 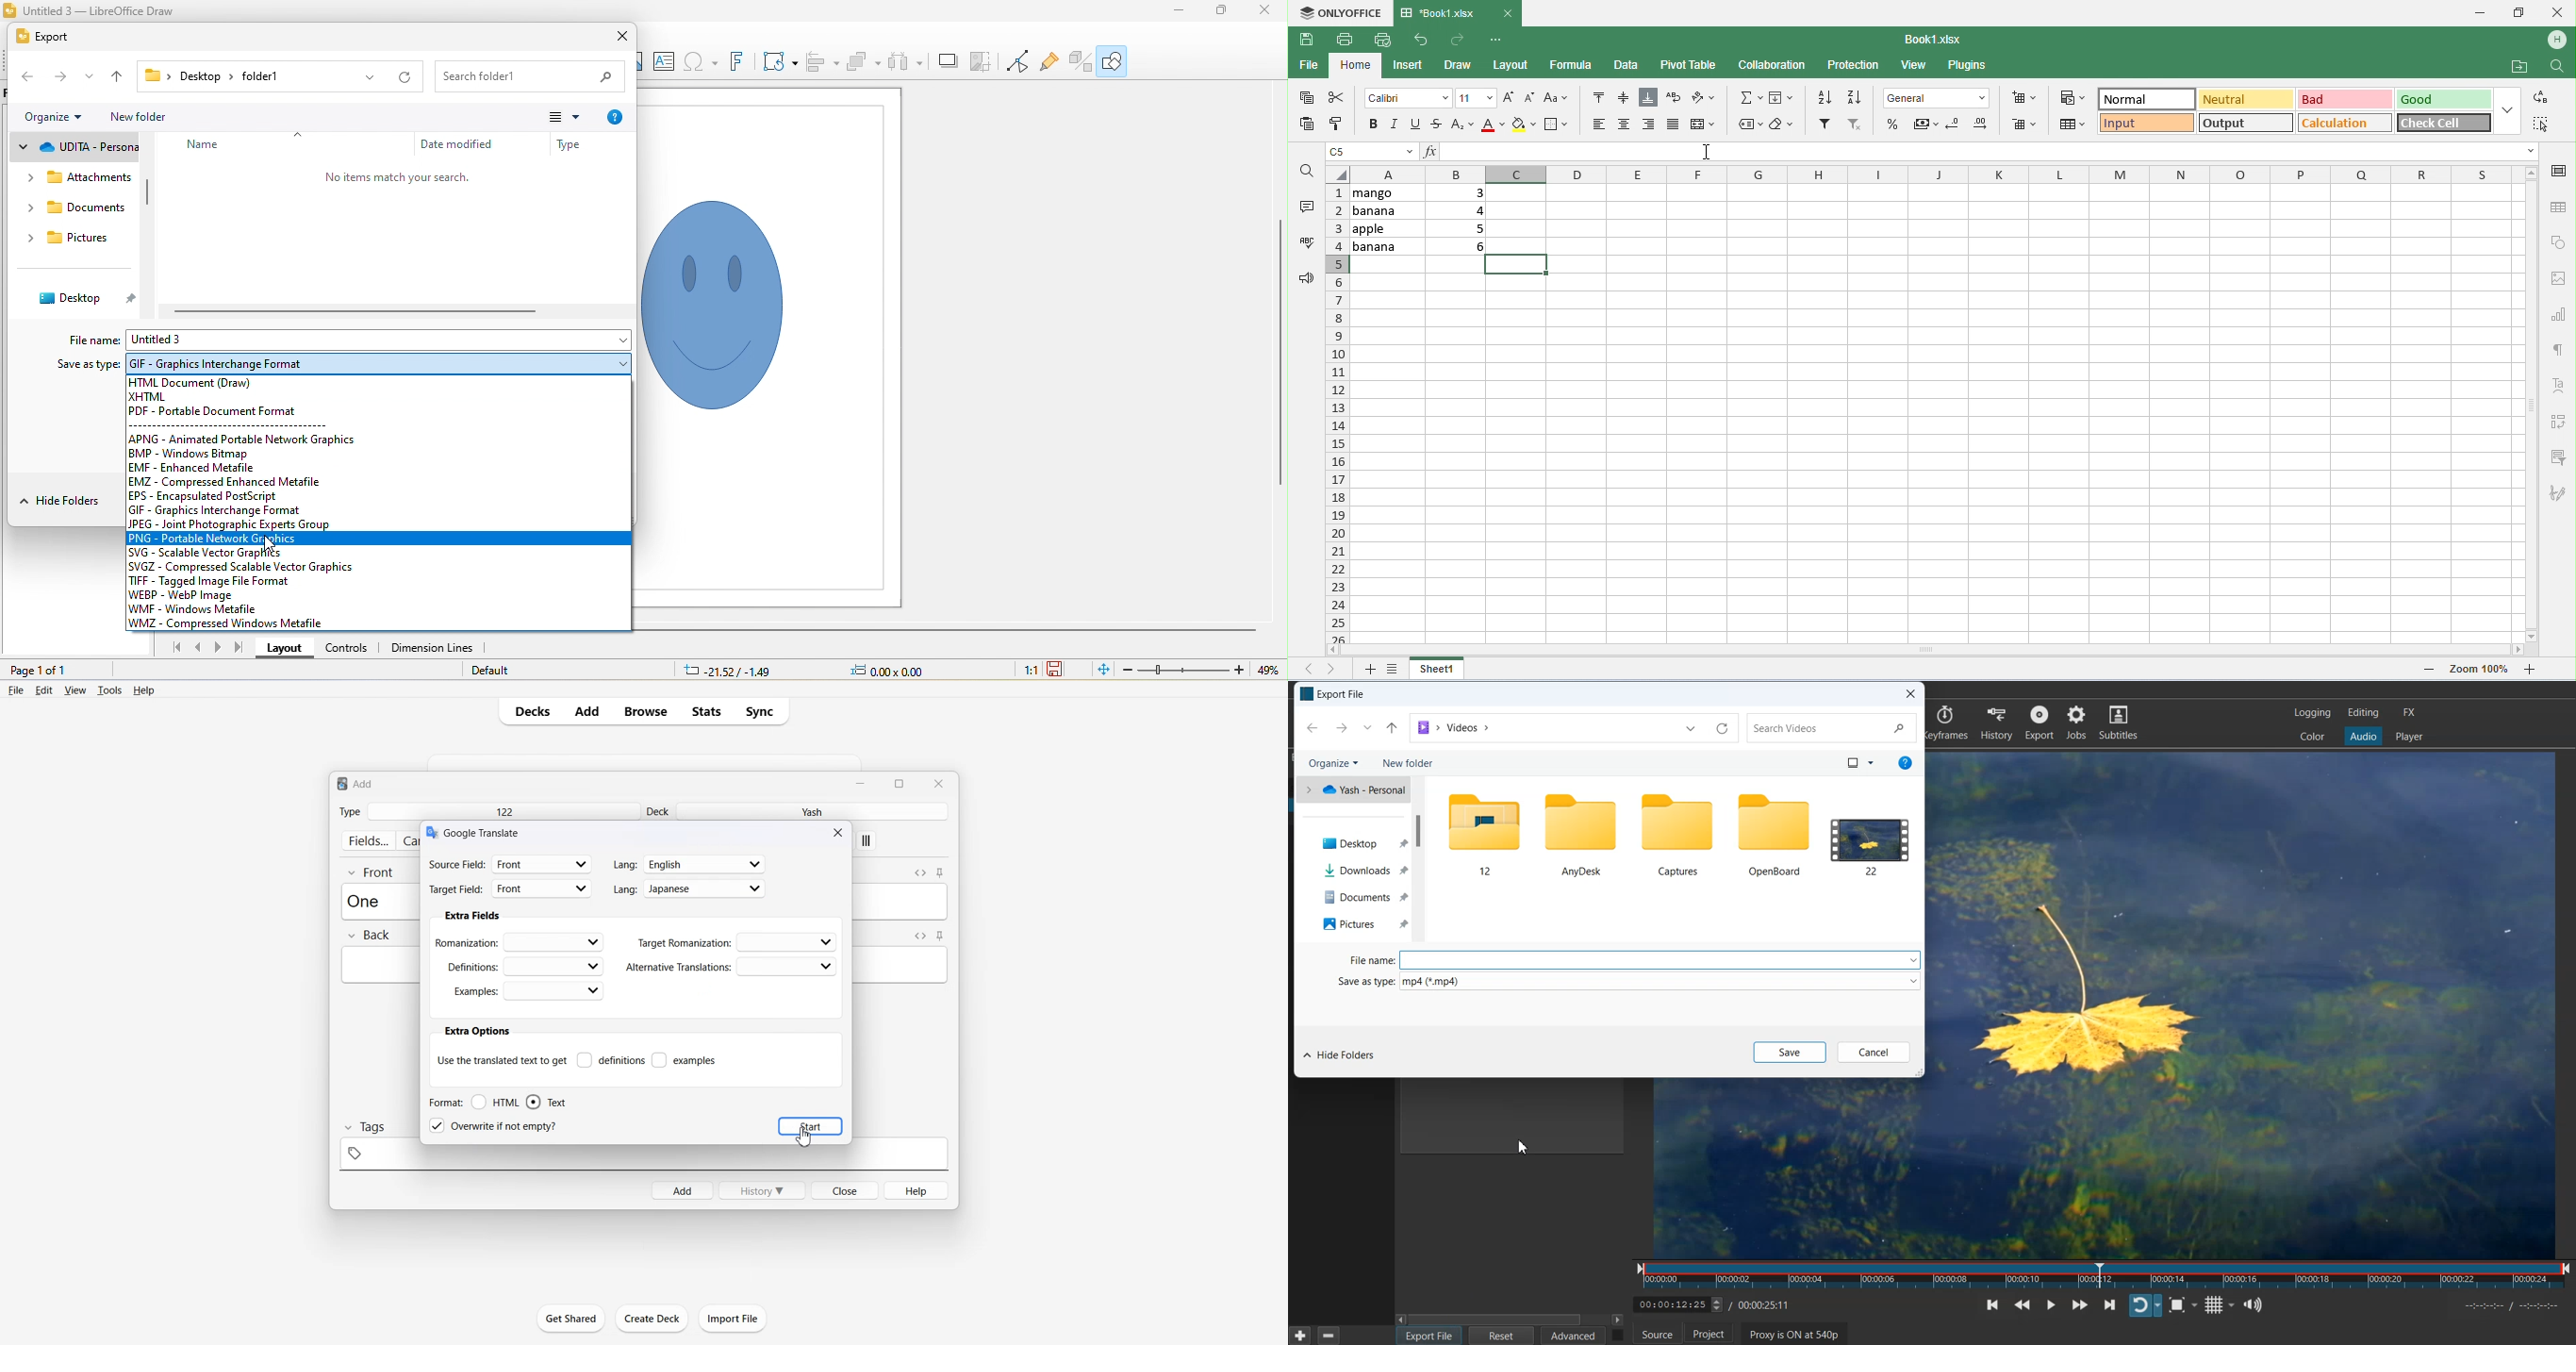 What do you see at coordinates (1823, 97) in the screenshot?
I see `sort ascending` at bounding box center [1823, 97].